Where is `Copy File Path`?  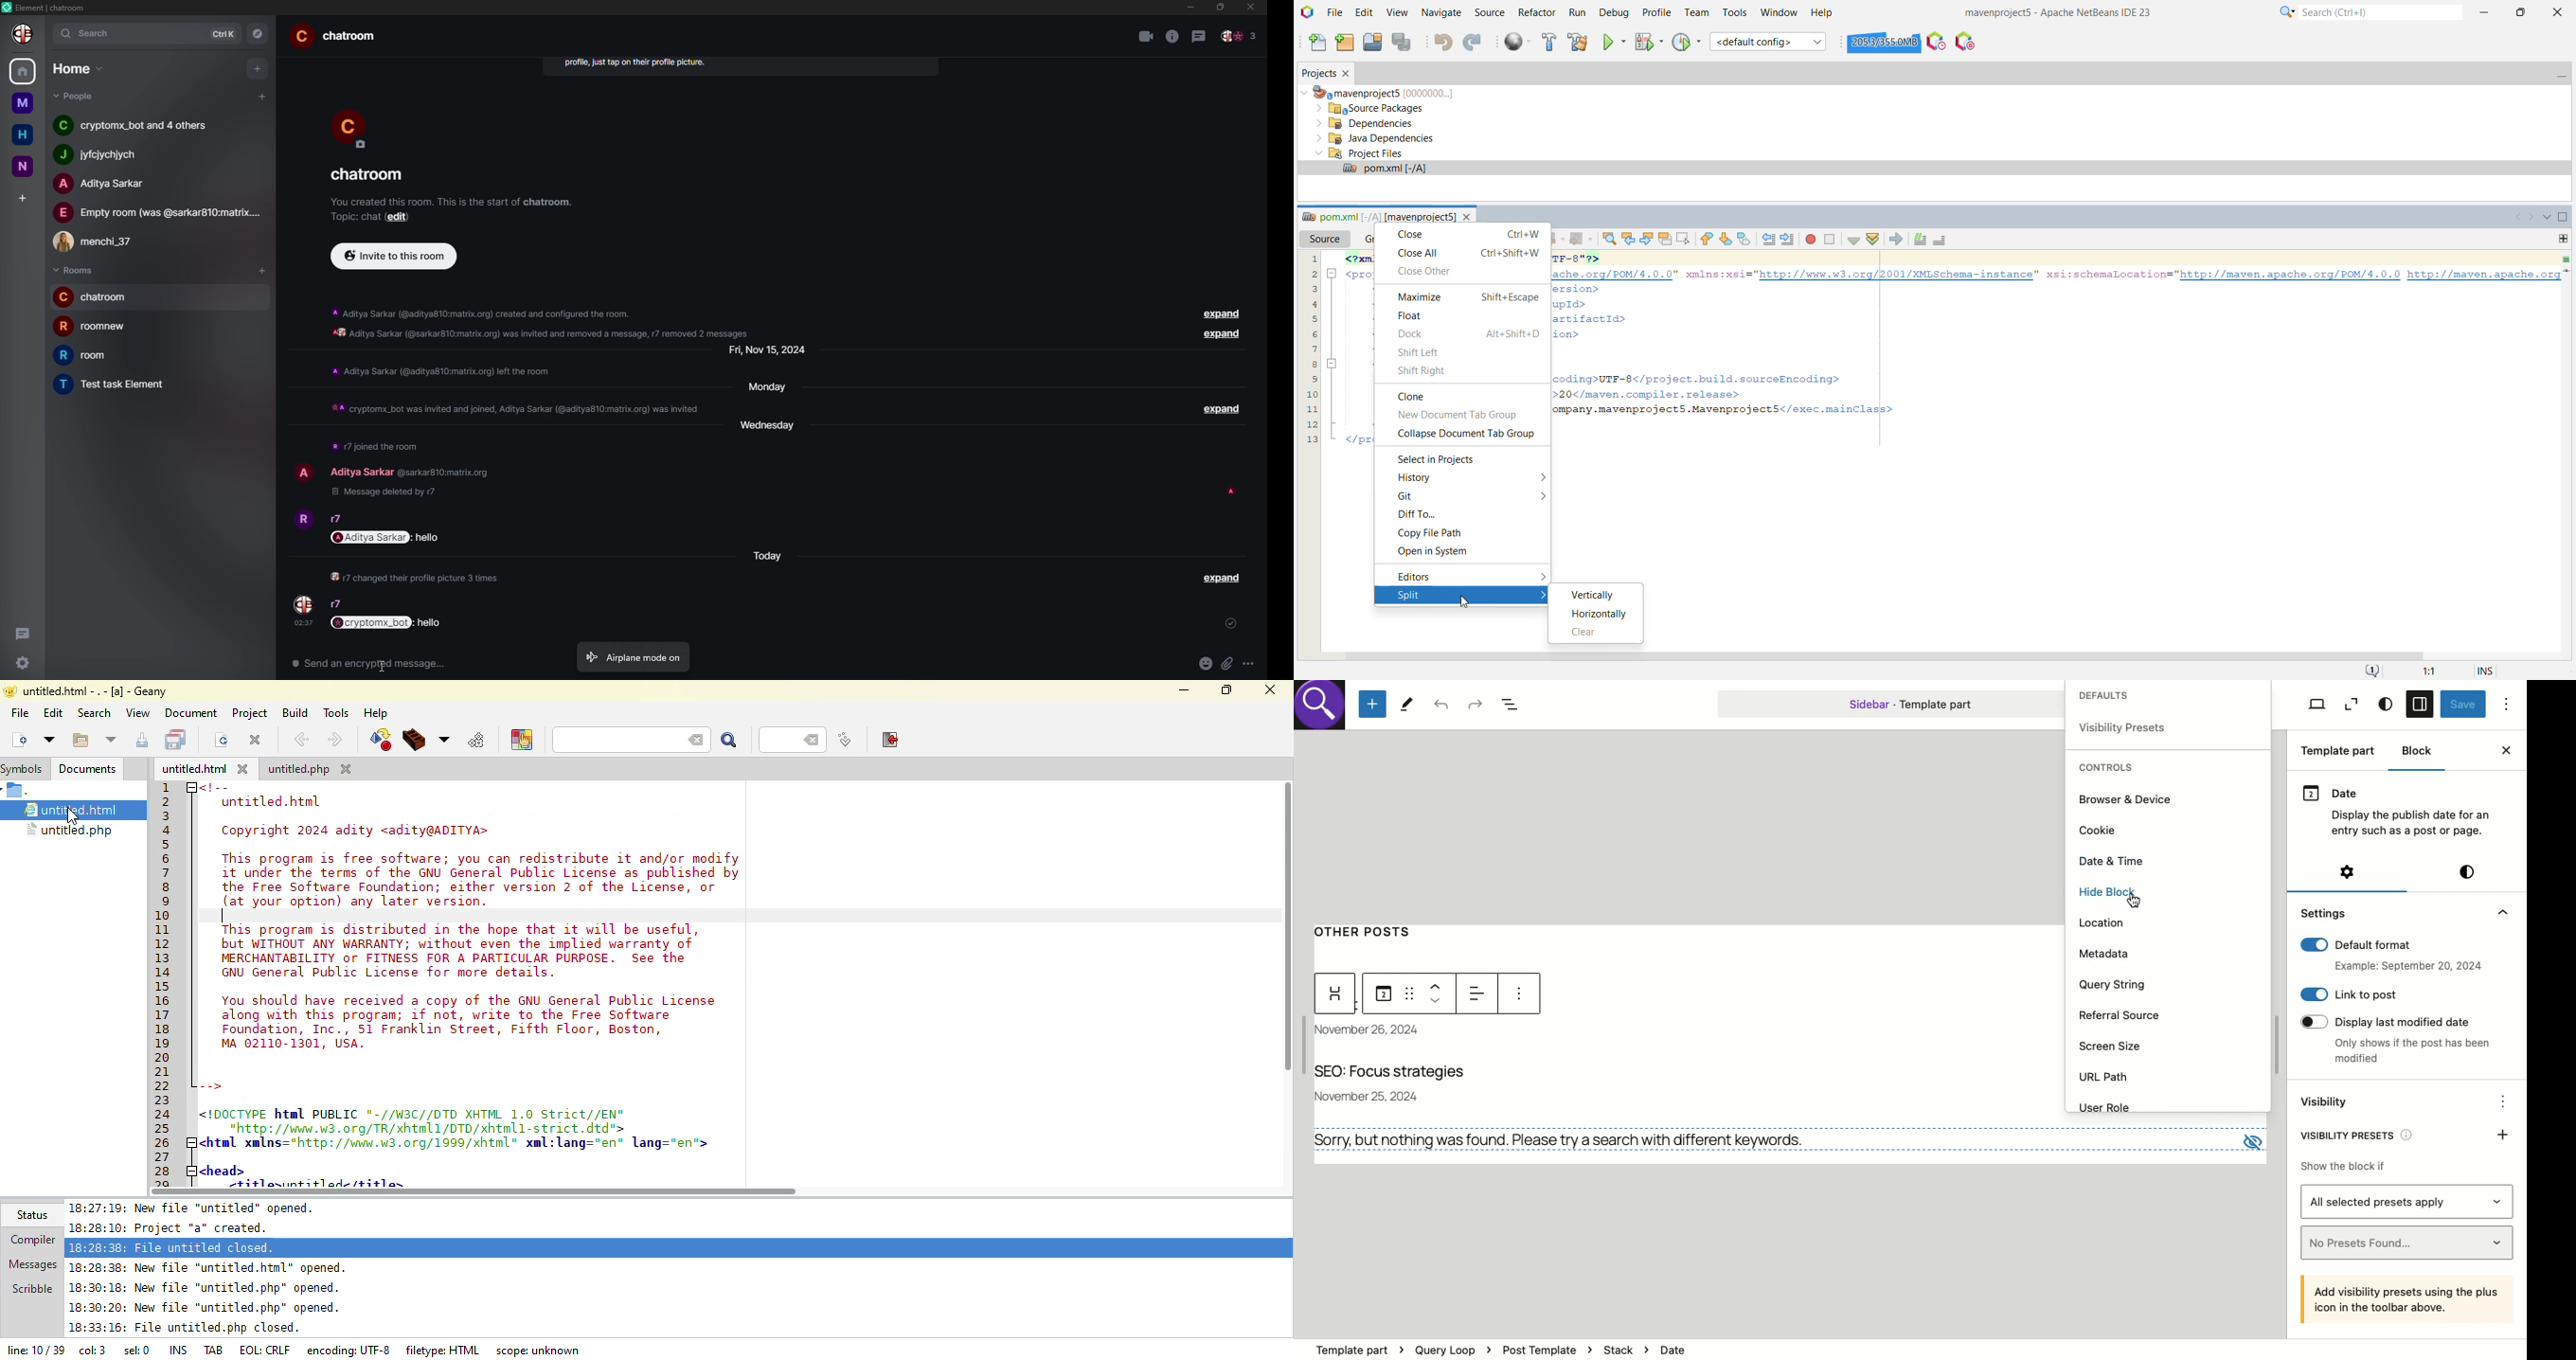
Copy File Path is located at coordinates (1430, 532).